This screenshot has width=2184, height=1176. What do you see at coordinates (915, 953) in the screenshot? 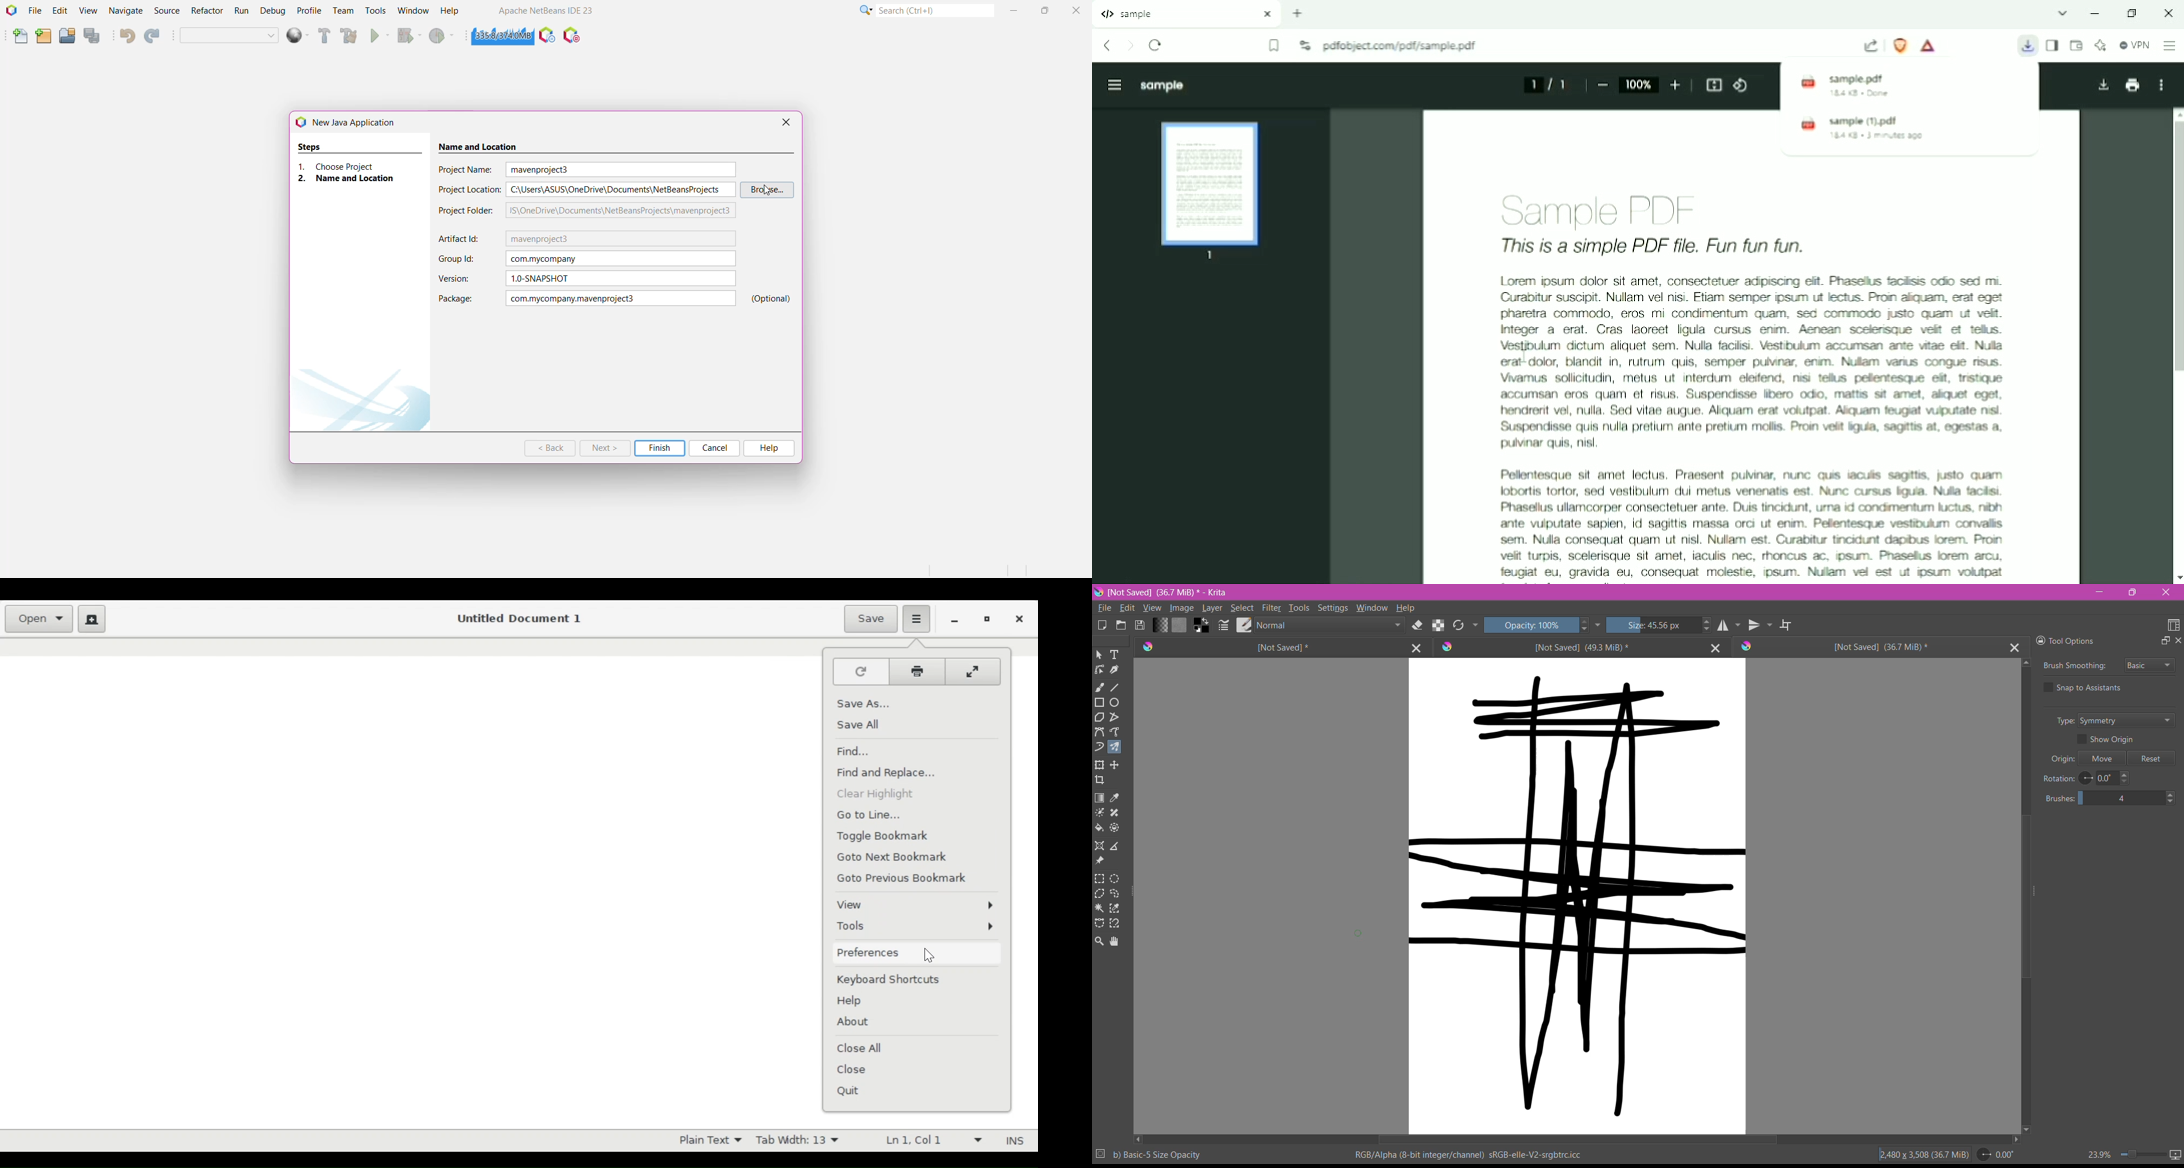
I see `Preferences` at bounding box center [915, 953].